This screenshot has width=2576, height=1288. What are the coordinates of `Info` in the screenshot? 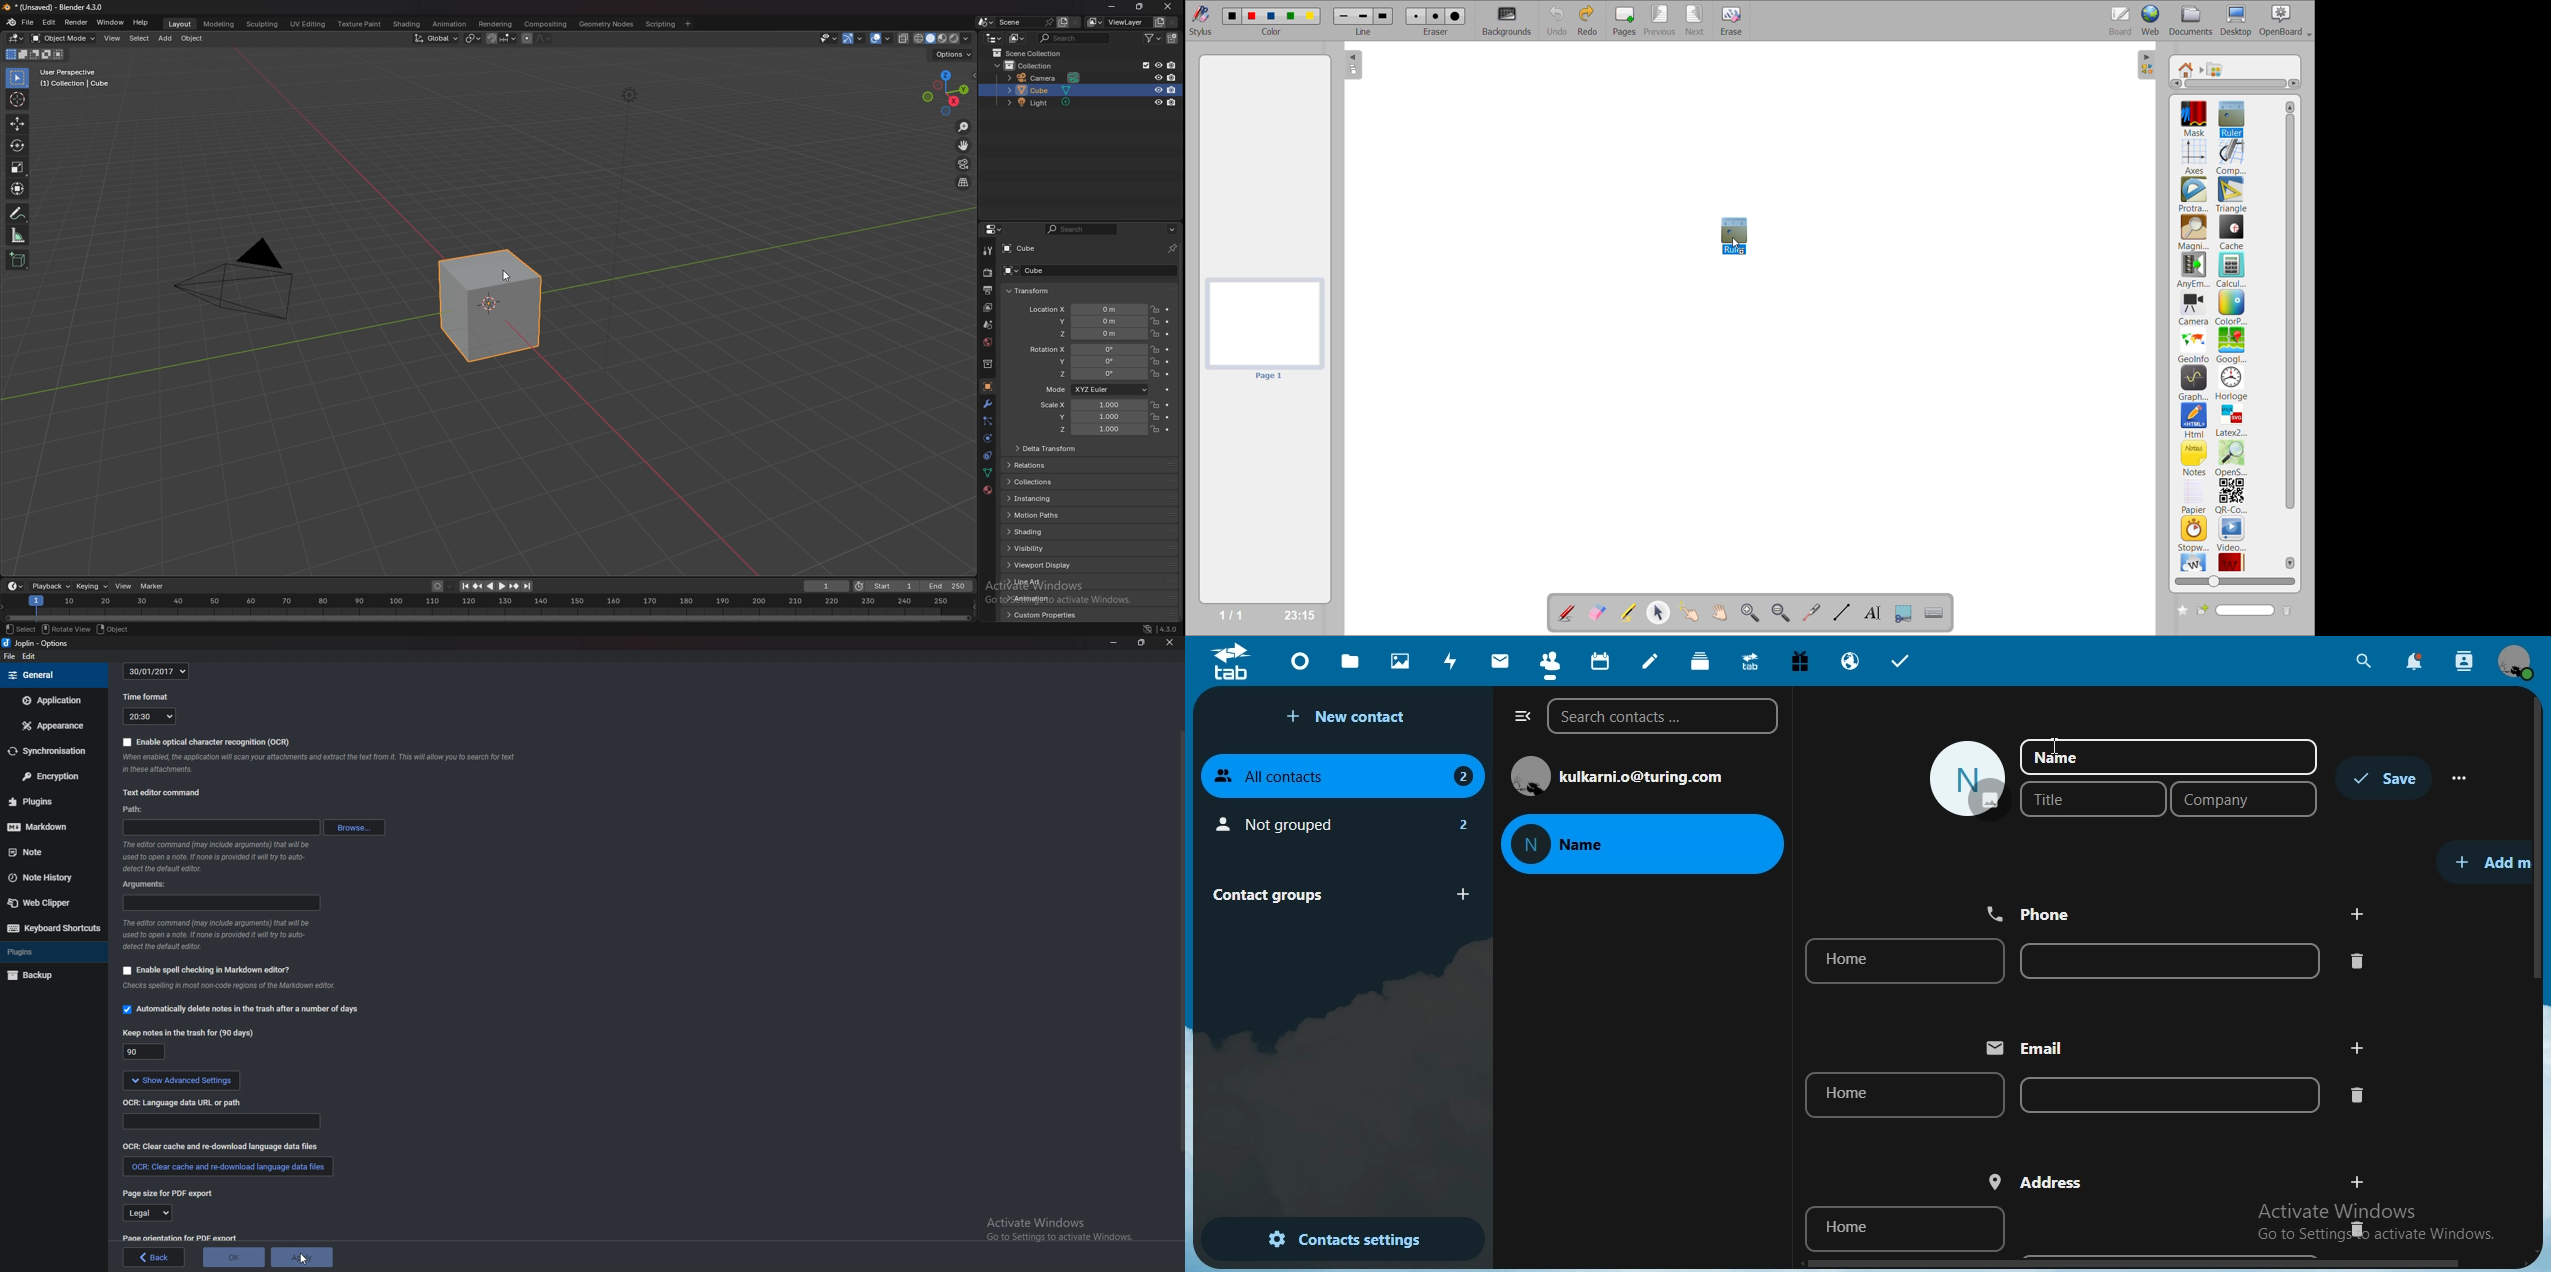 It's located at (221, 856).